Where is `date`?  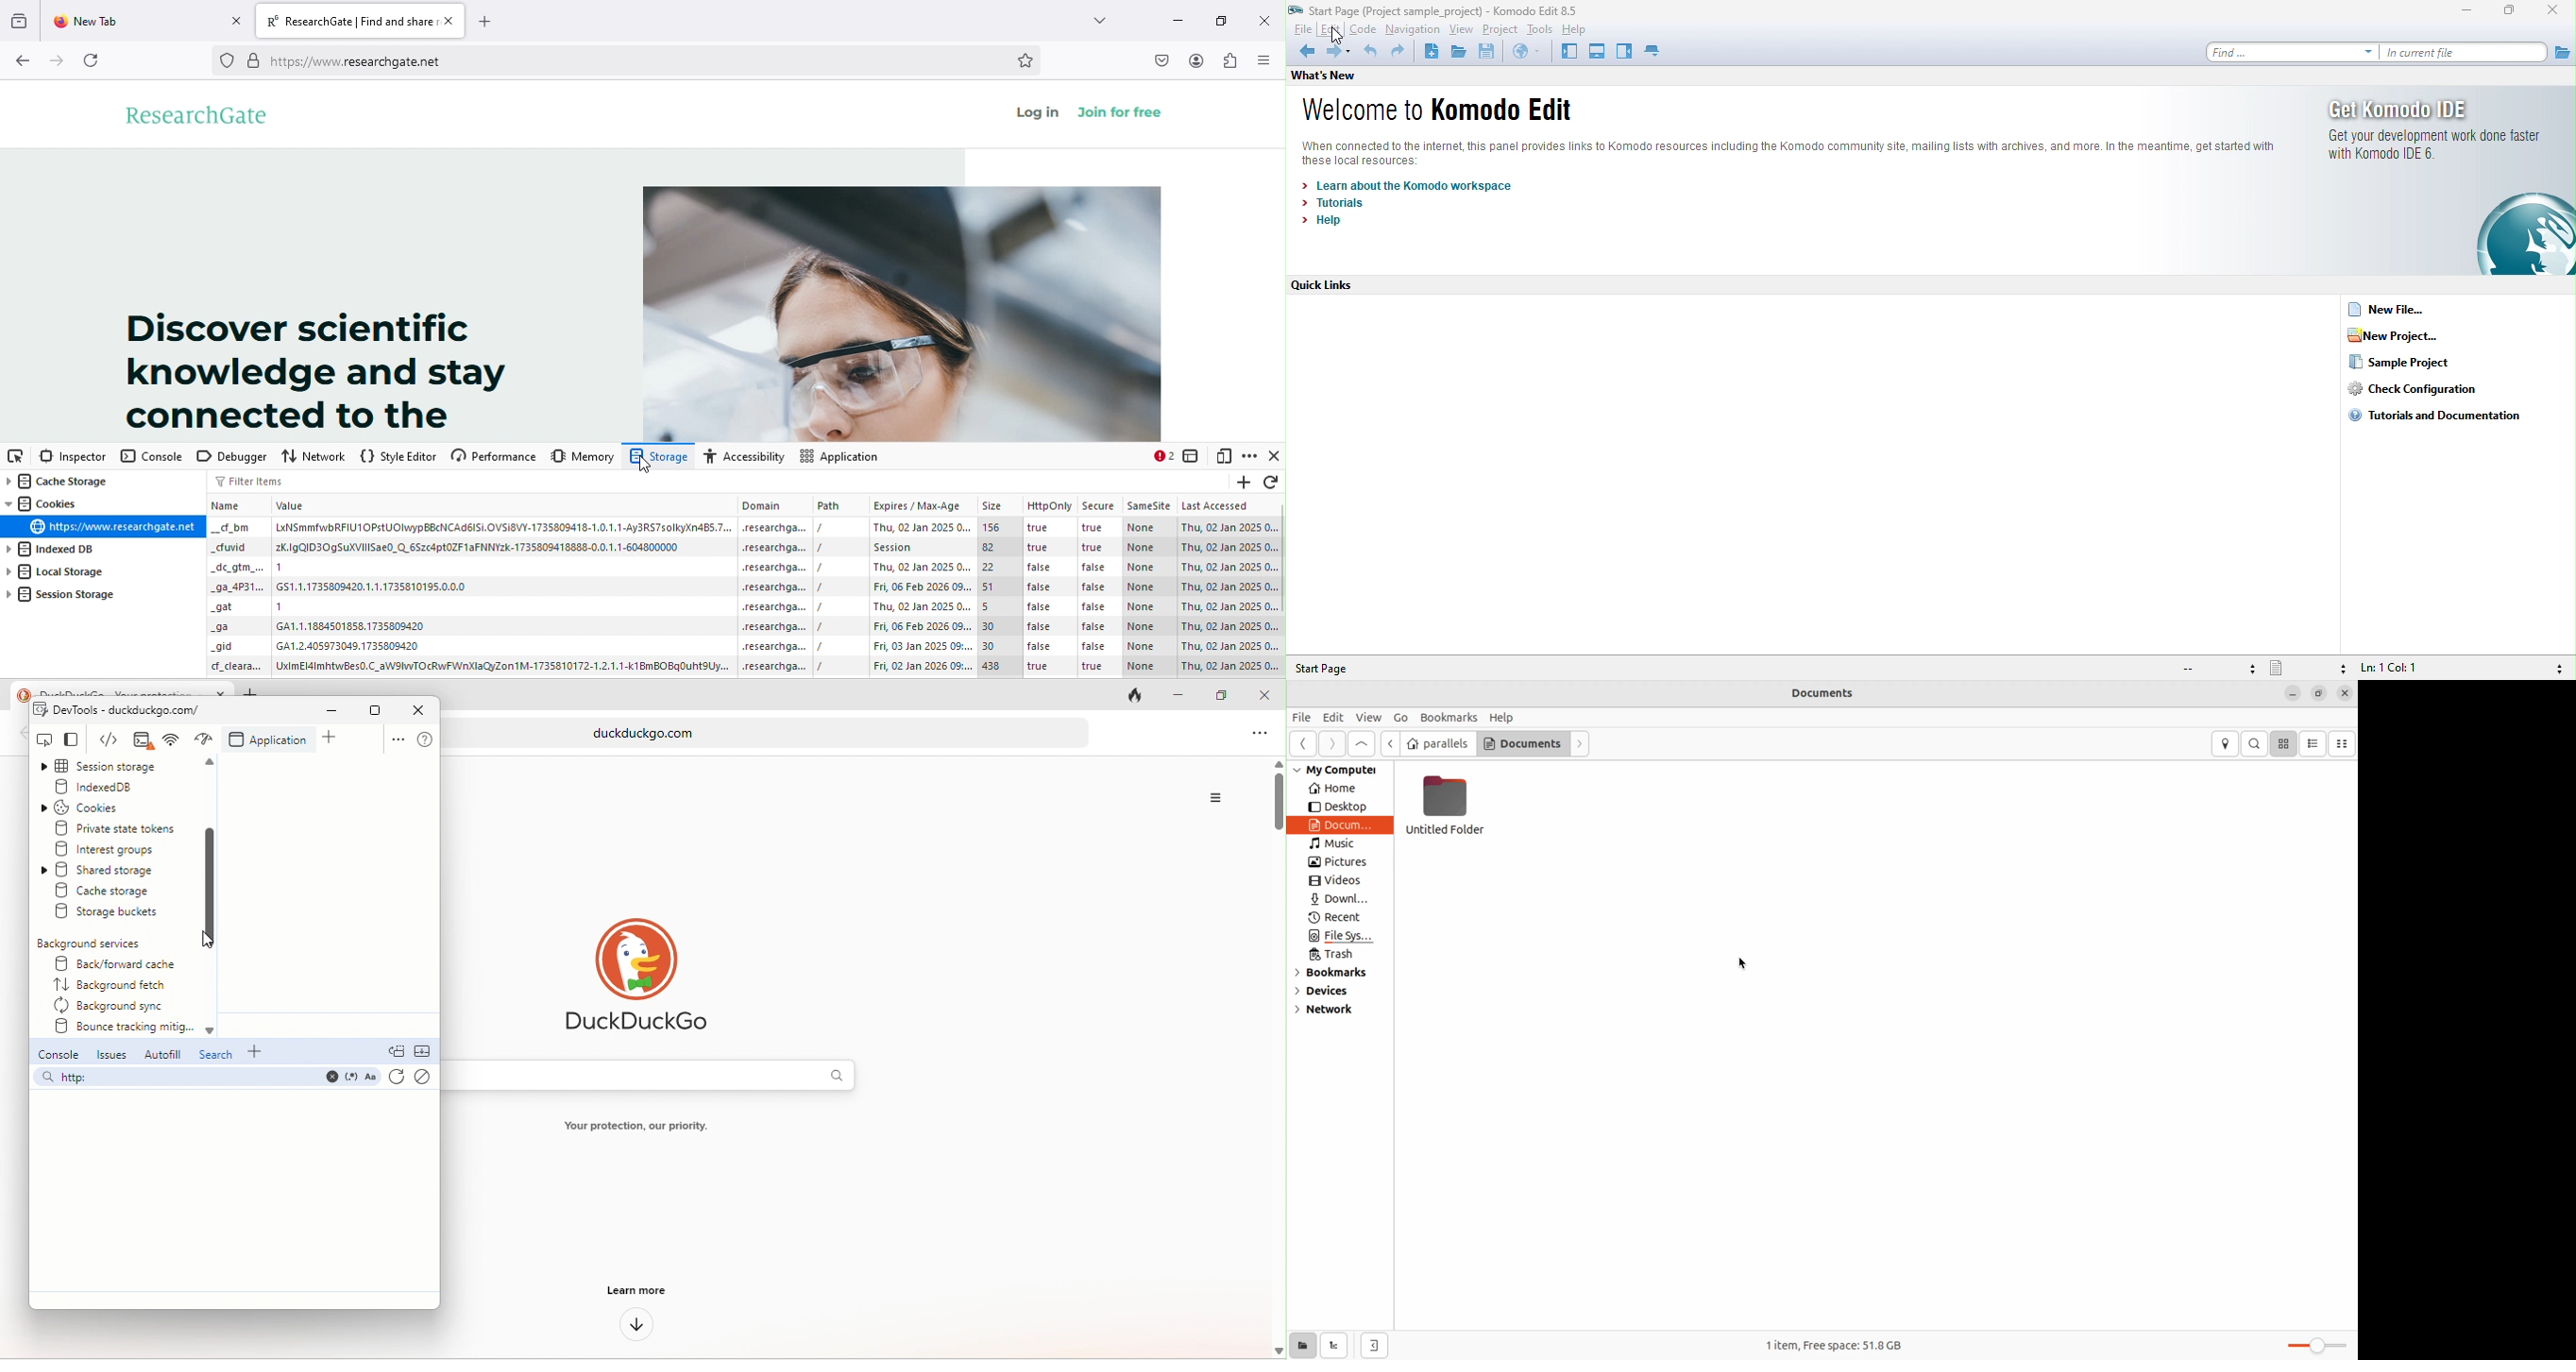 date is located at coordinates (1234, 547).